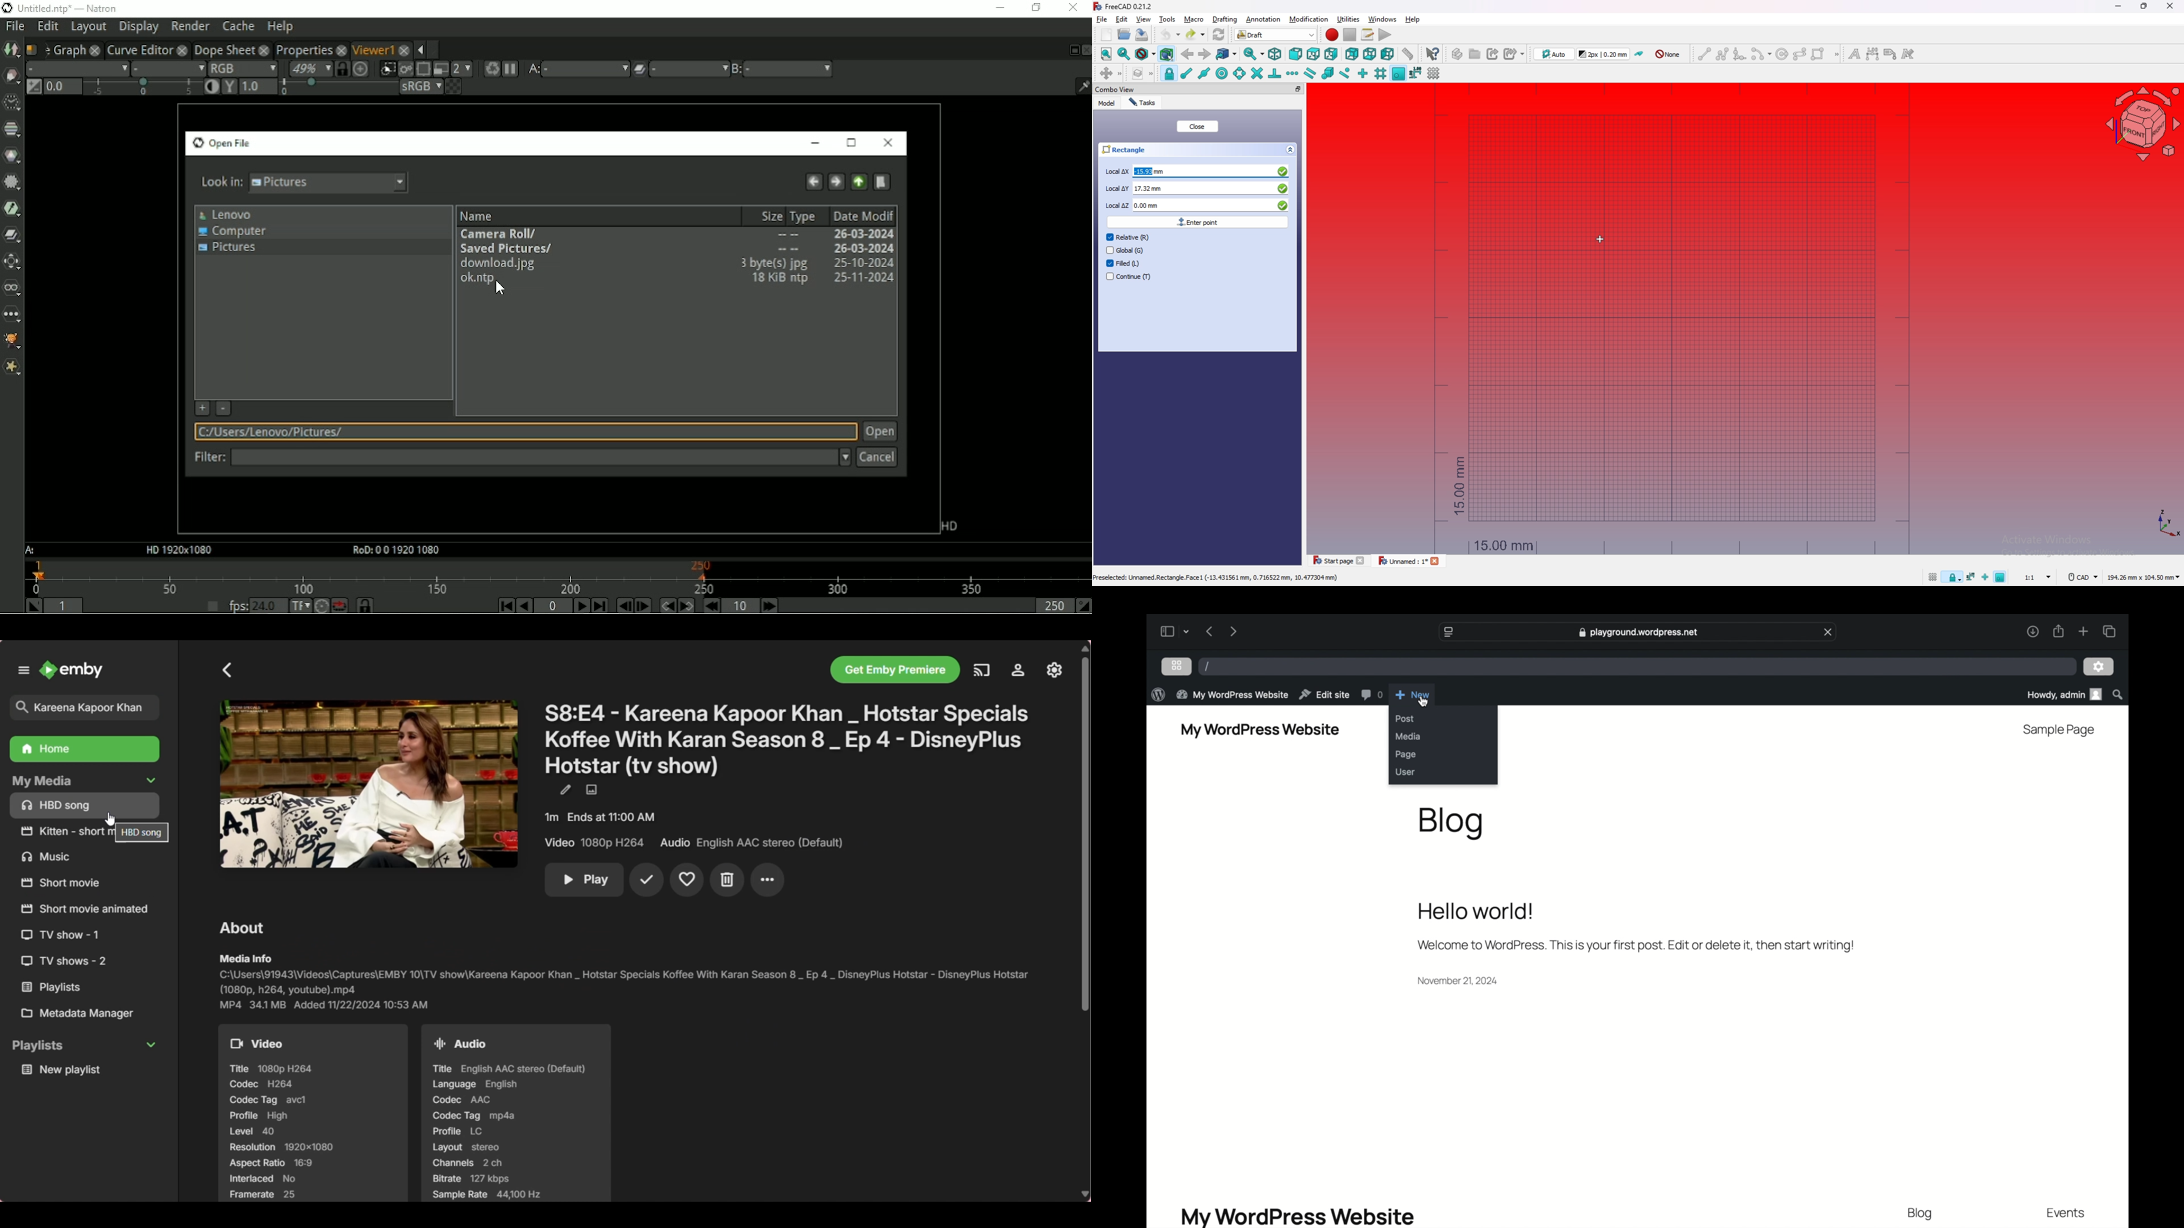 Image resolution: width=2184 pixels, height=1232 pixels. I want to click on line, so click(1704, 54).